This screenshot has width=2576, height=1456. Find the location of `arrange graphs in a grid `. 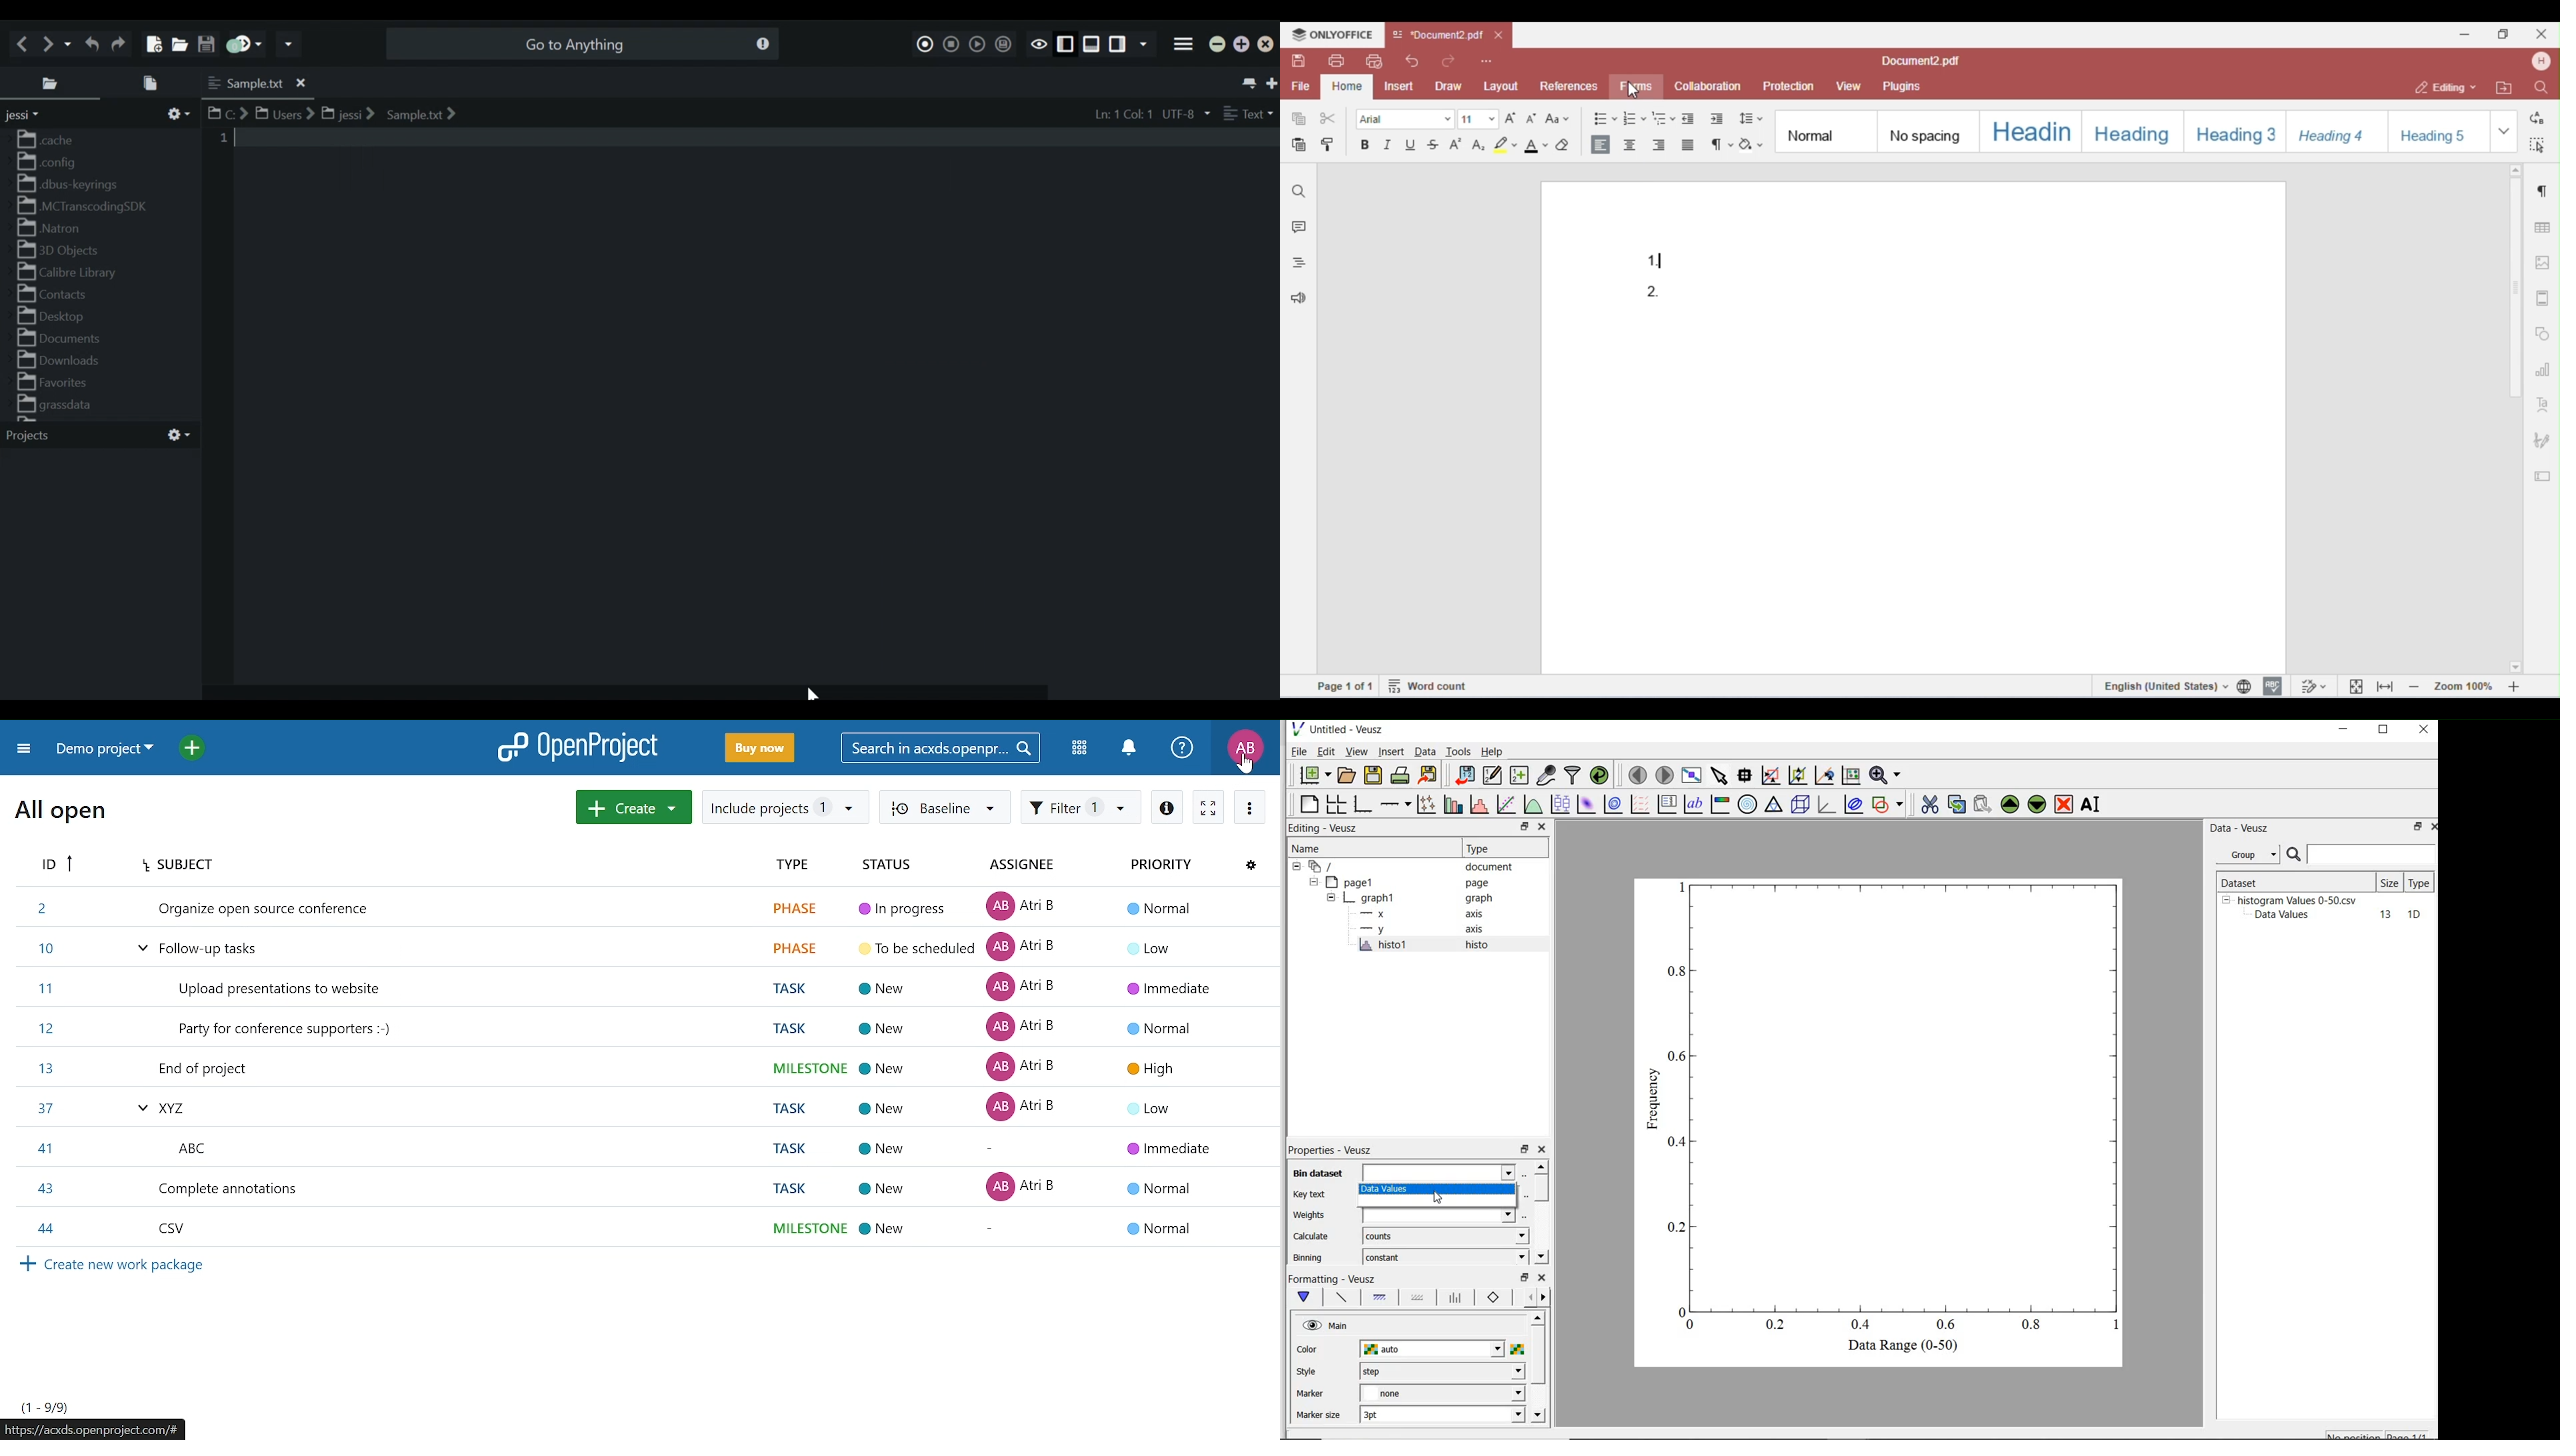

arrange graphs in a grid  is located at coordinates (1338, 802).